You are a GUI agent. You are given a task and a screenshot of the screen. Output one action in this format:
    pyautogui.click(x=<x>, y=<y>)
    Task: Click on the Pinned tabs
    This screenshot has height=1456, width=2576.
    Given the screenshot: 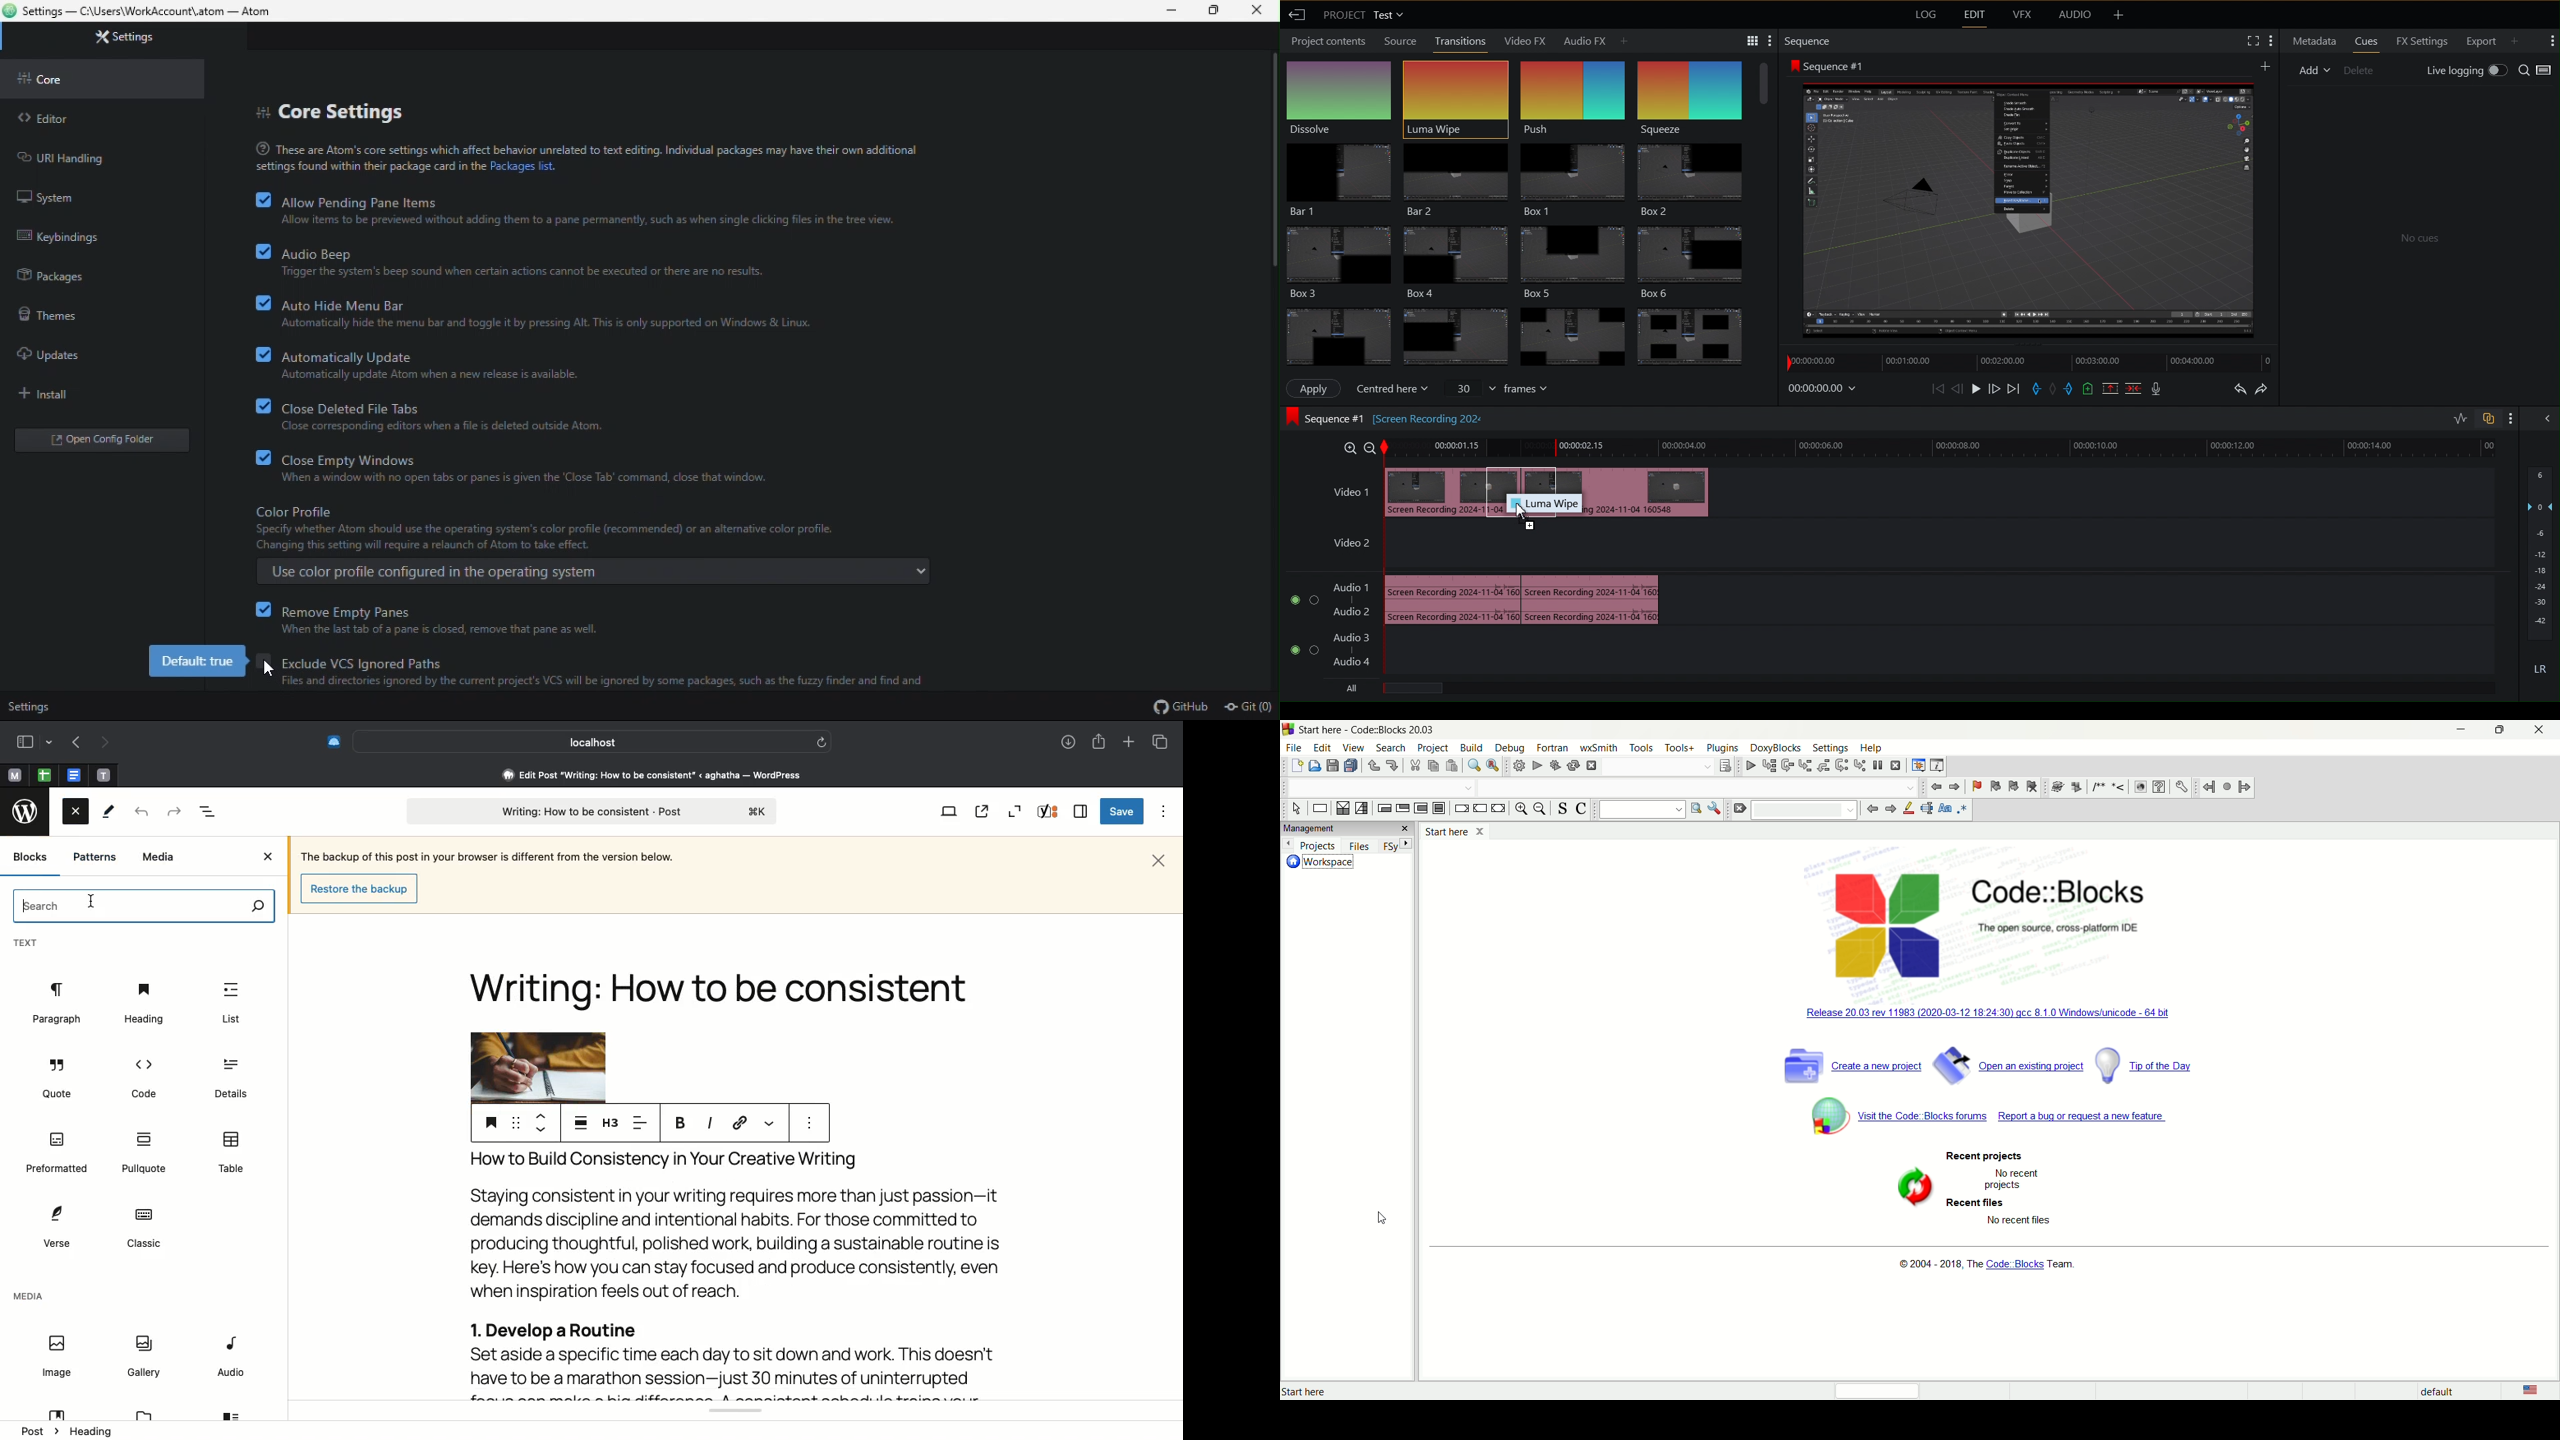 What is the action you would take?
    pyautogui.click(x=16, y=774)
    